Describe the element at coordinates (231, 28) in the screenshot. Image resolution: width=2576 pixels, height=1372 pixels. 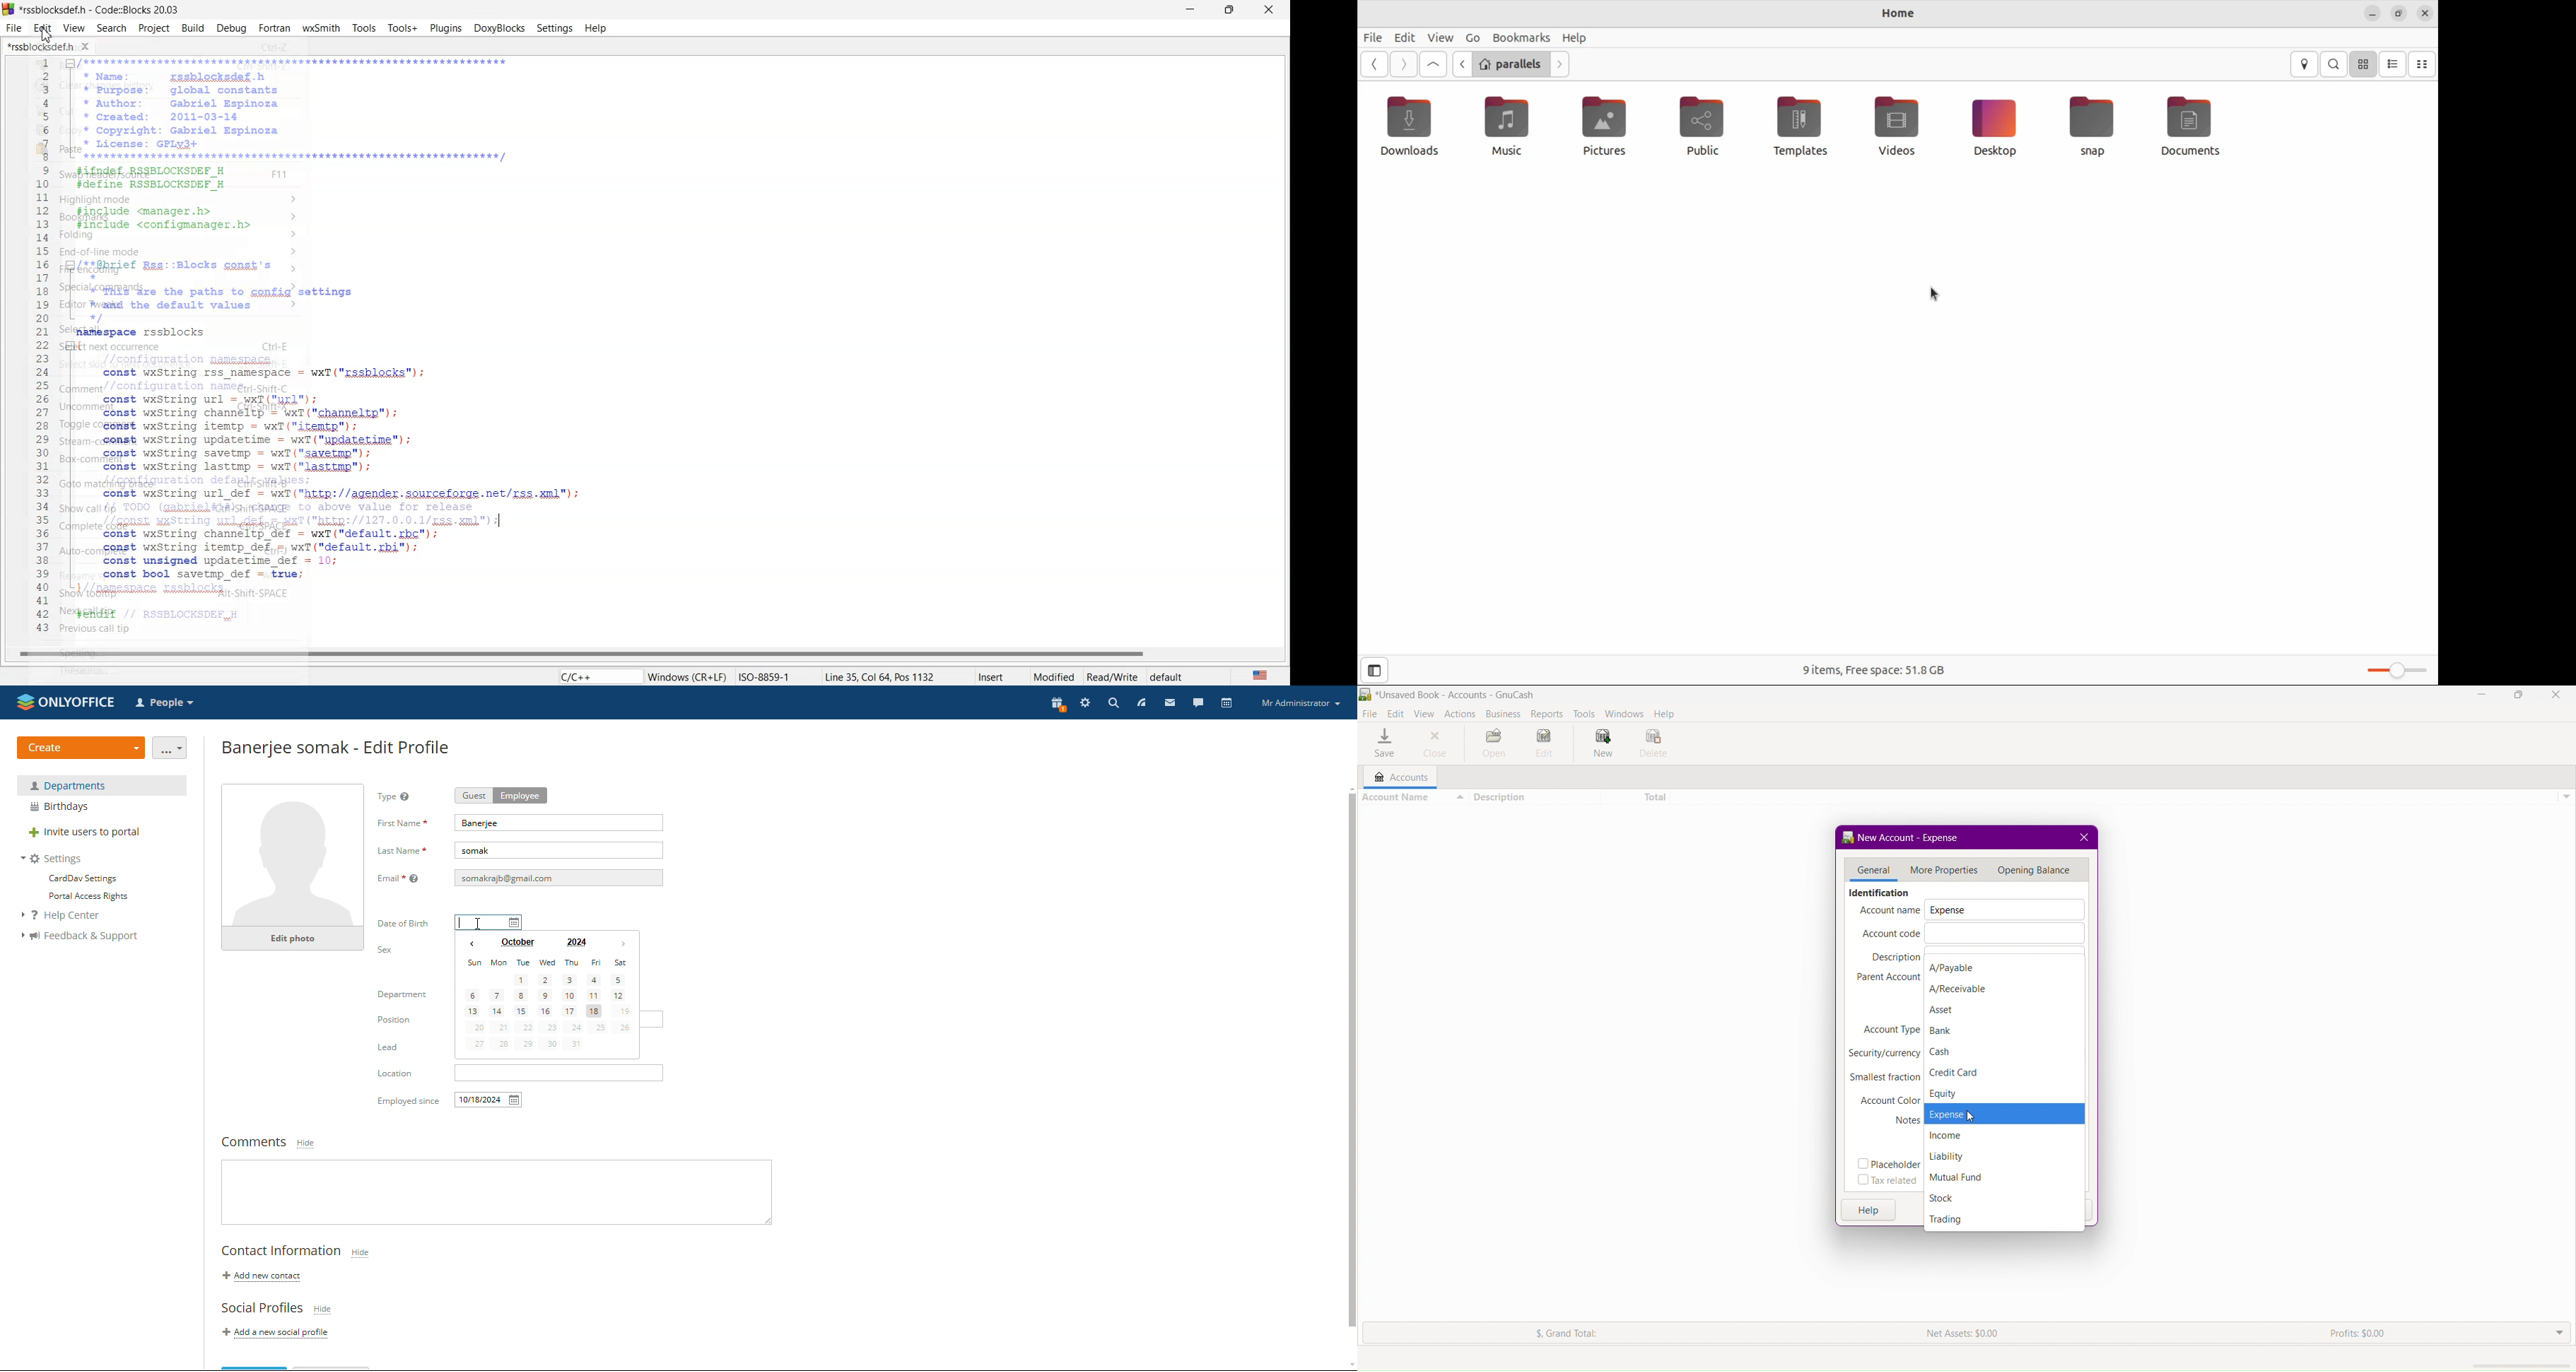
I see `Debug` at that location.